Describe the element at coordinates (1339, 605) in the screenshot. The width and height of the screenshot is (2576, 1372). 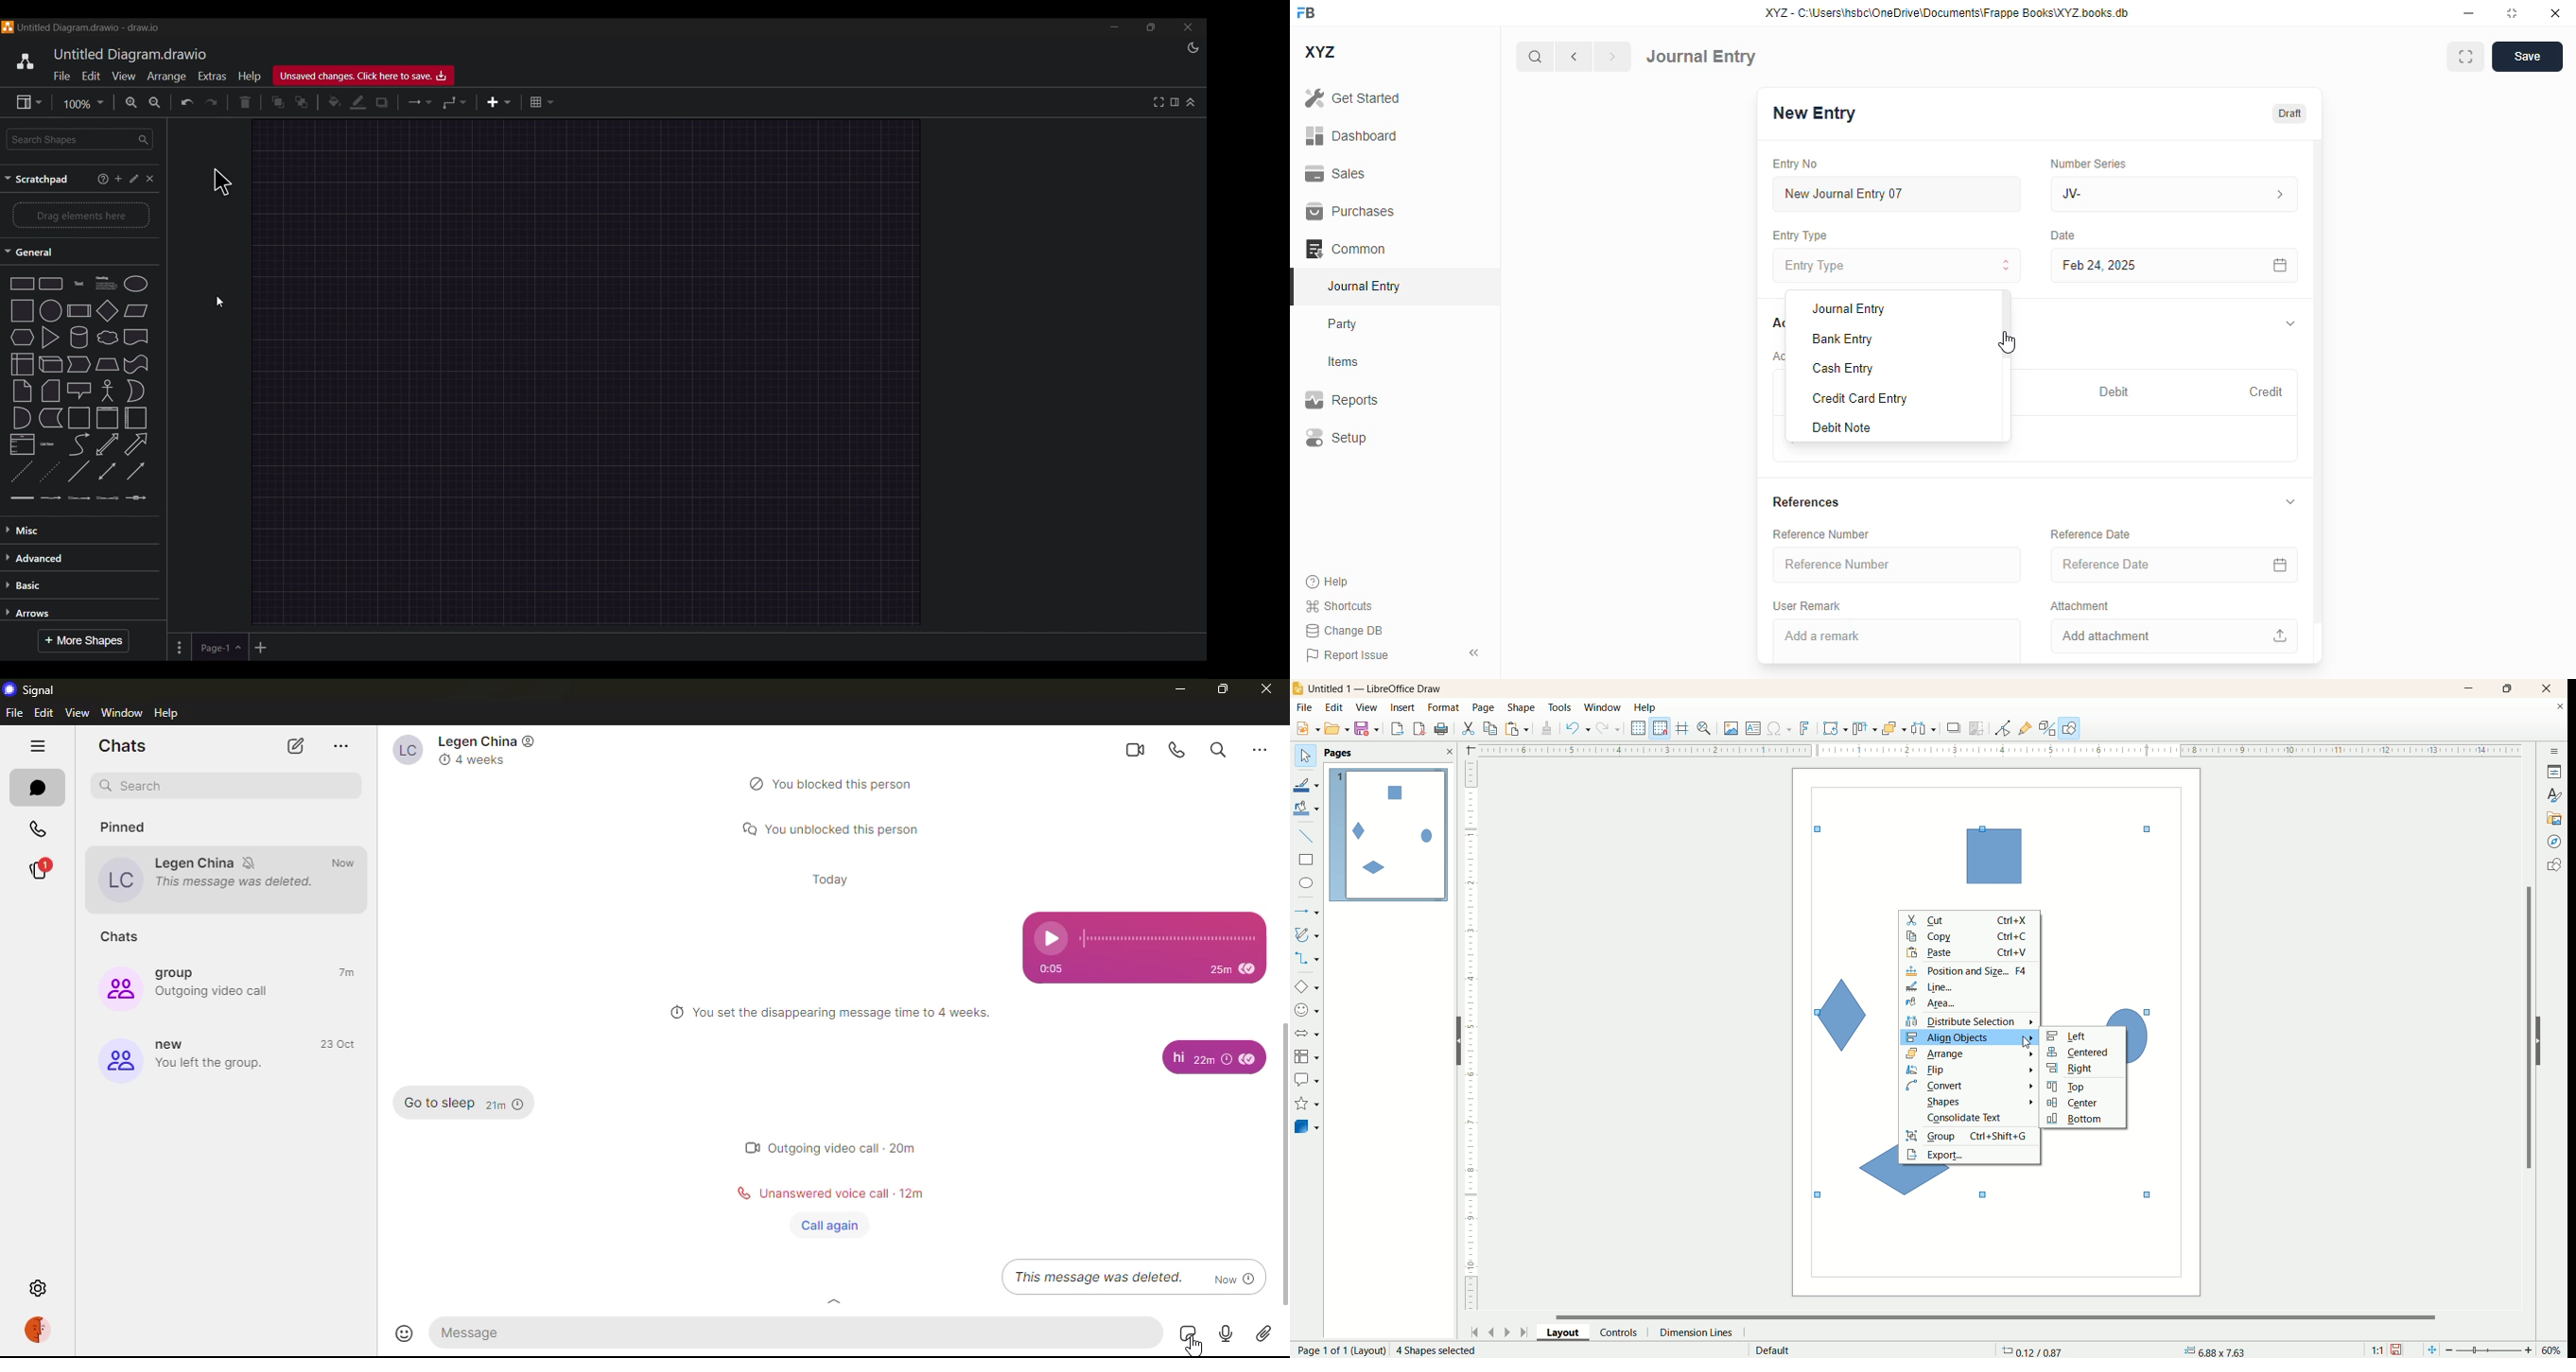
I see `shortcuts` at that location.